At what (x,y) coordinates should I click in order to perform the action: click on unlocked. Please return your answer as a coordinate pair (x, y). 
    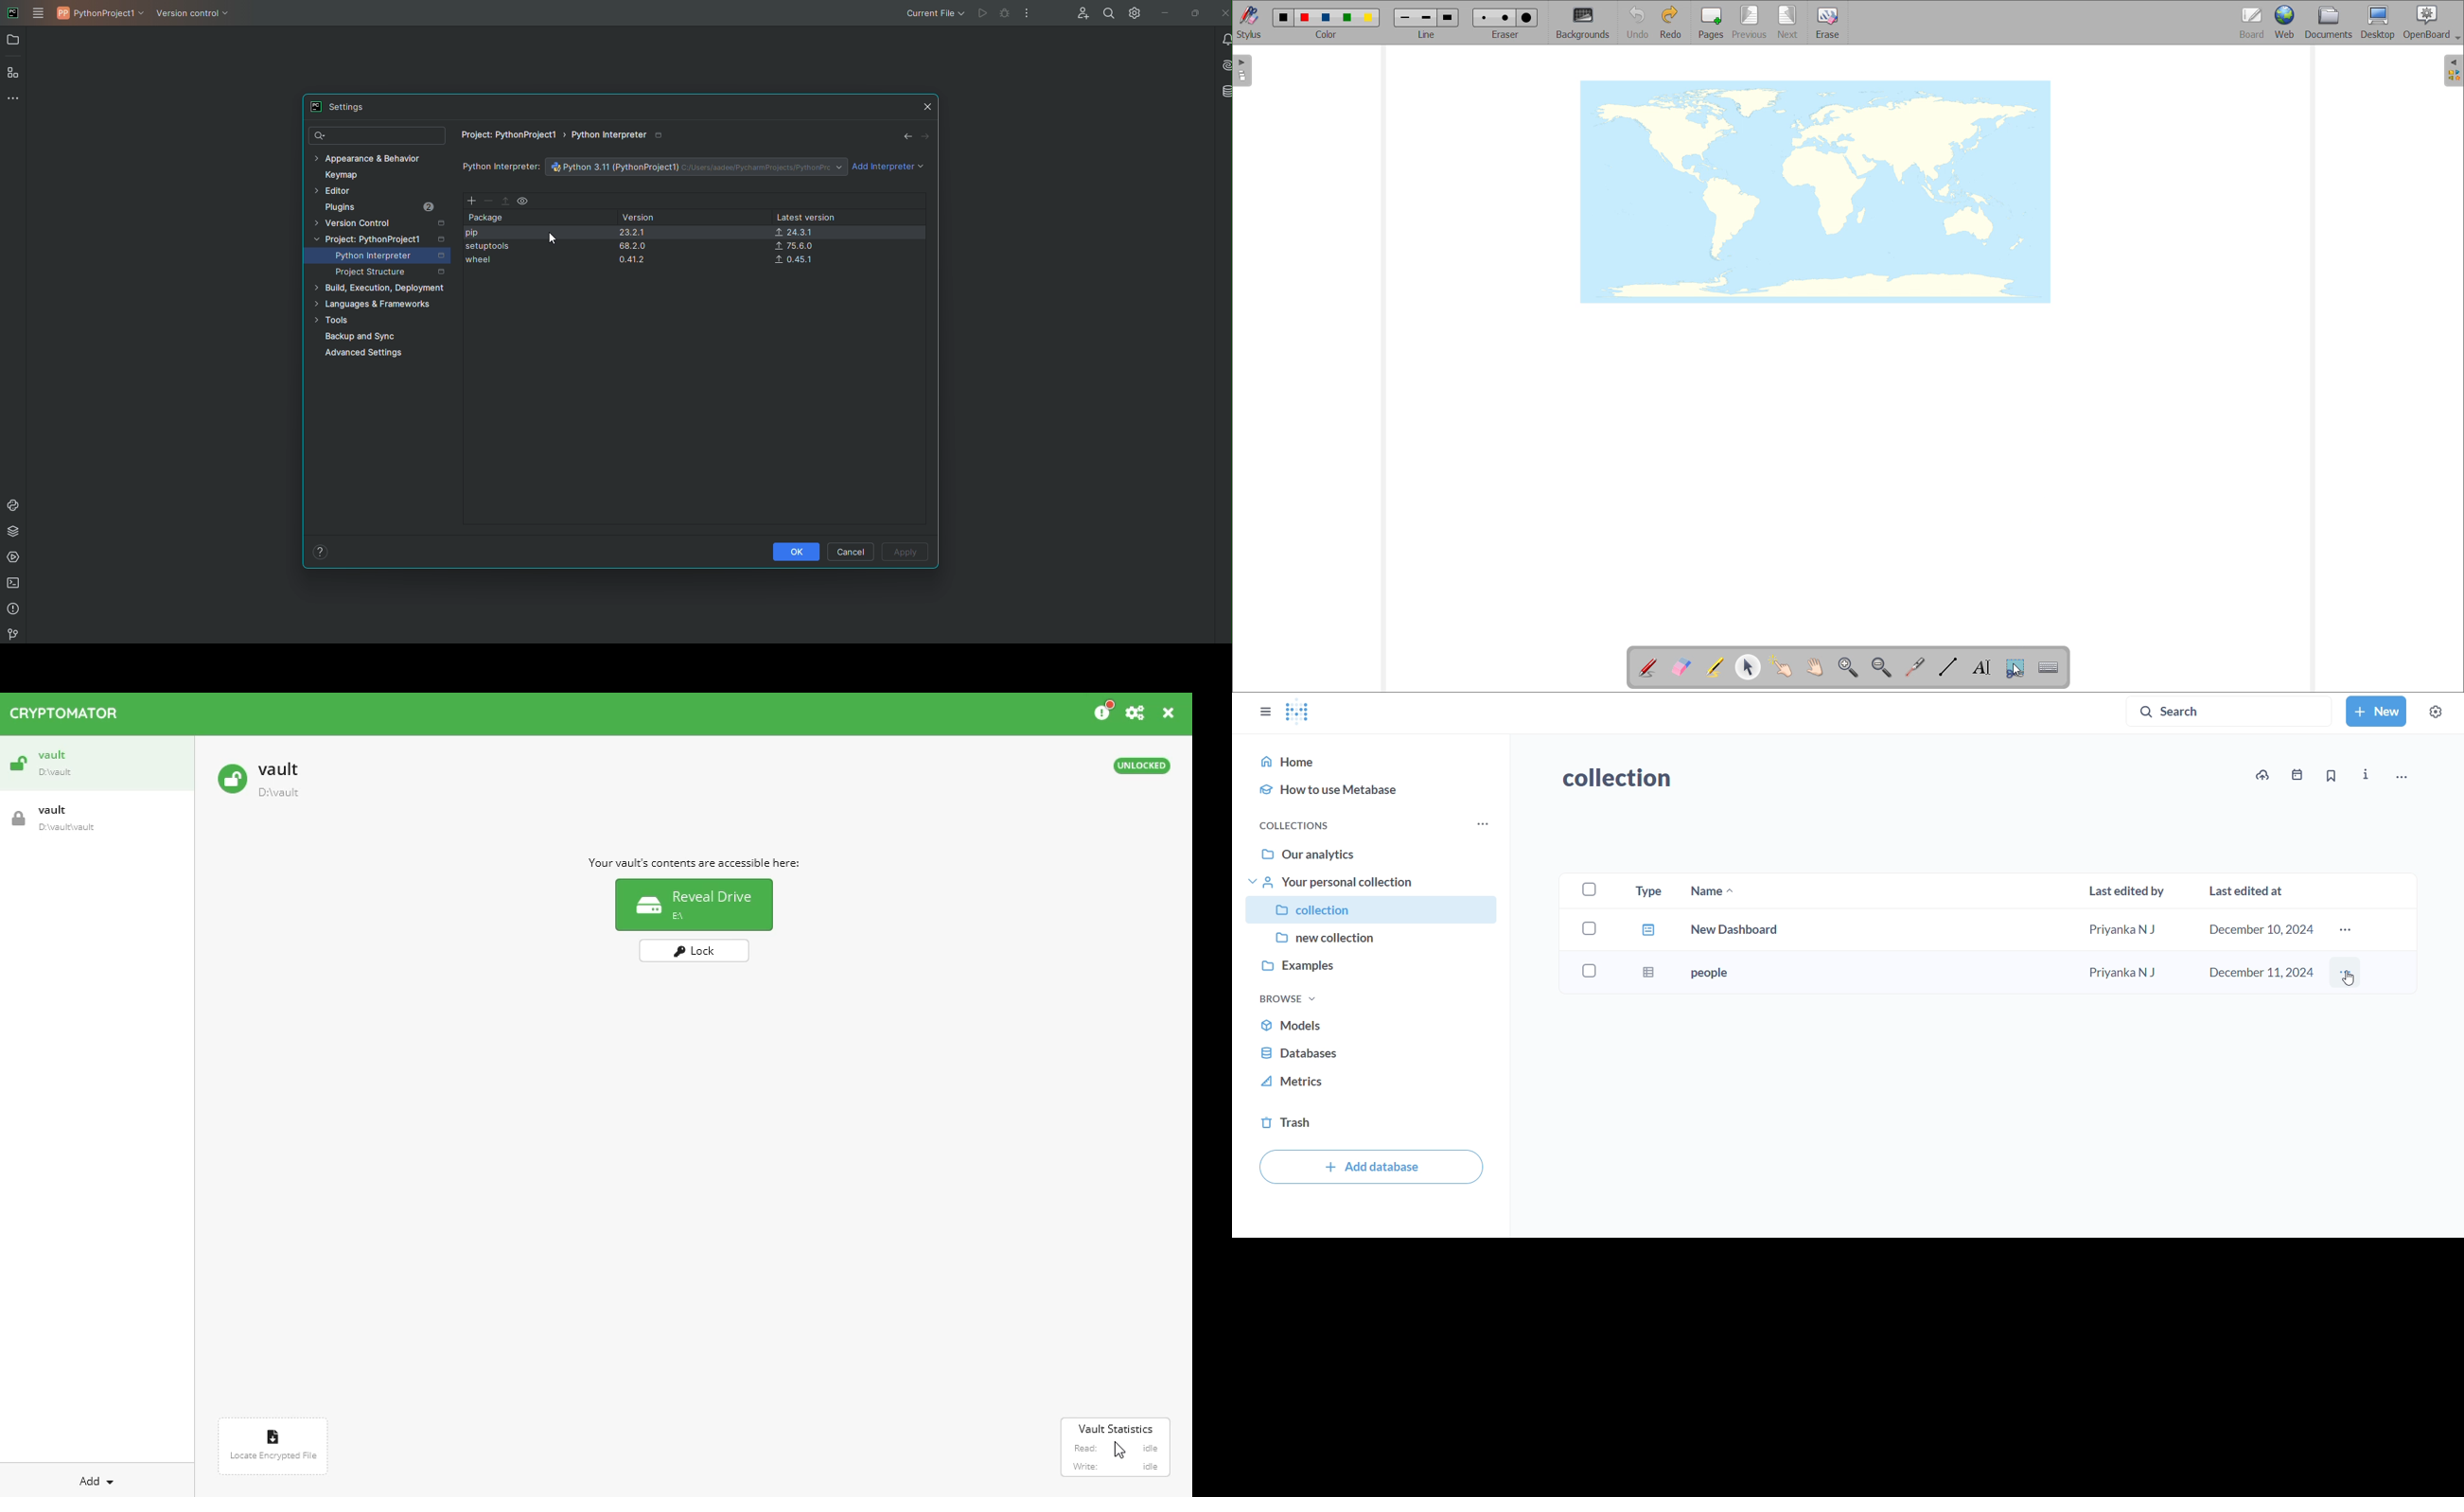
    Looking at the image, I should click on (1144, 766).